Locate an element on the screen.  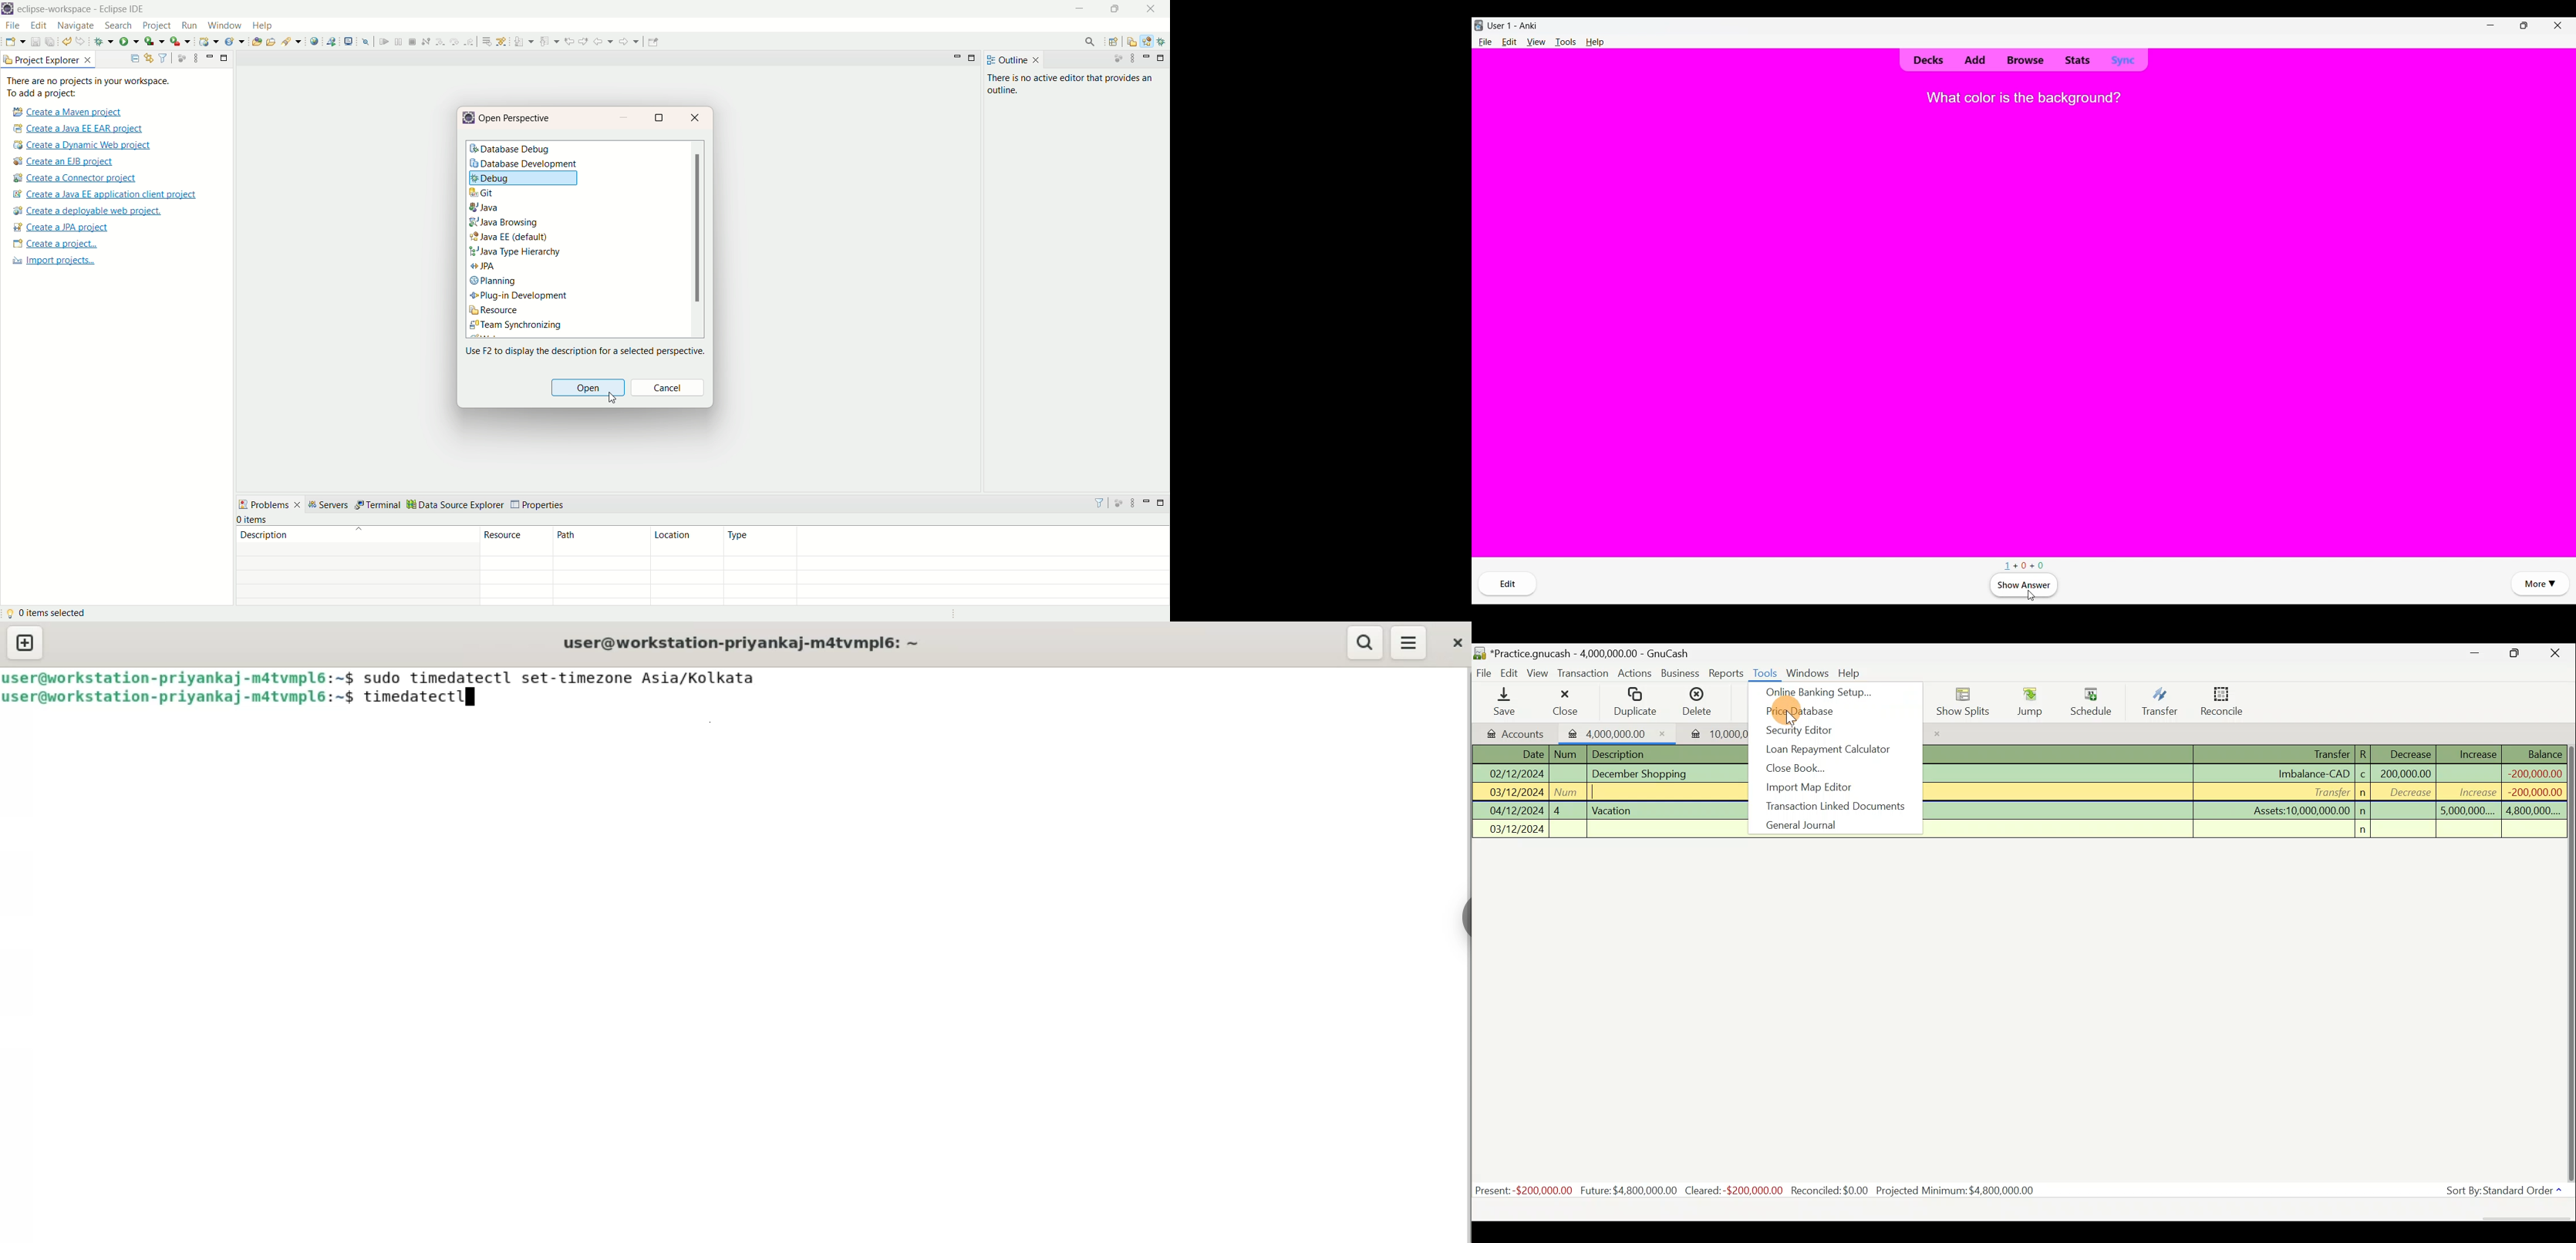
view menu is located at coordinates (195, 58).